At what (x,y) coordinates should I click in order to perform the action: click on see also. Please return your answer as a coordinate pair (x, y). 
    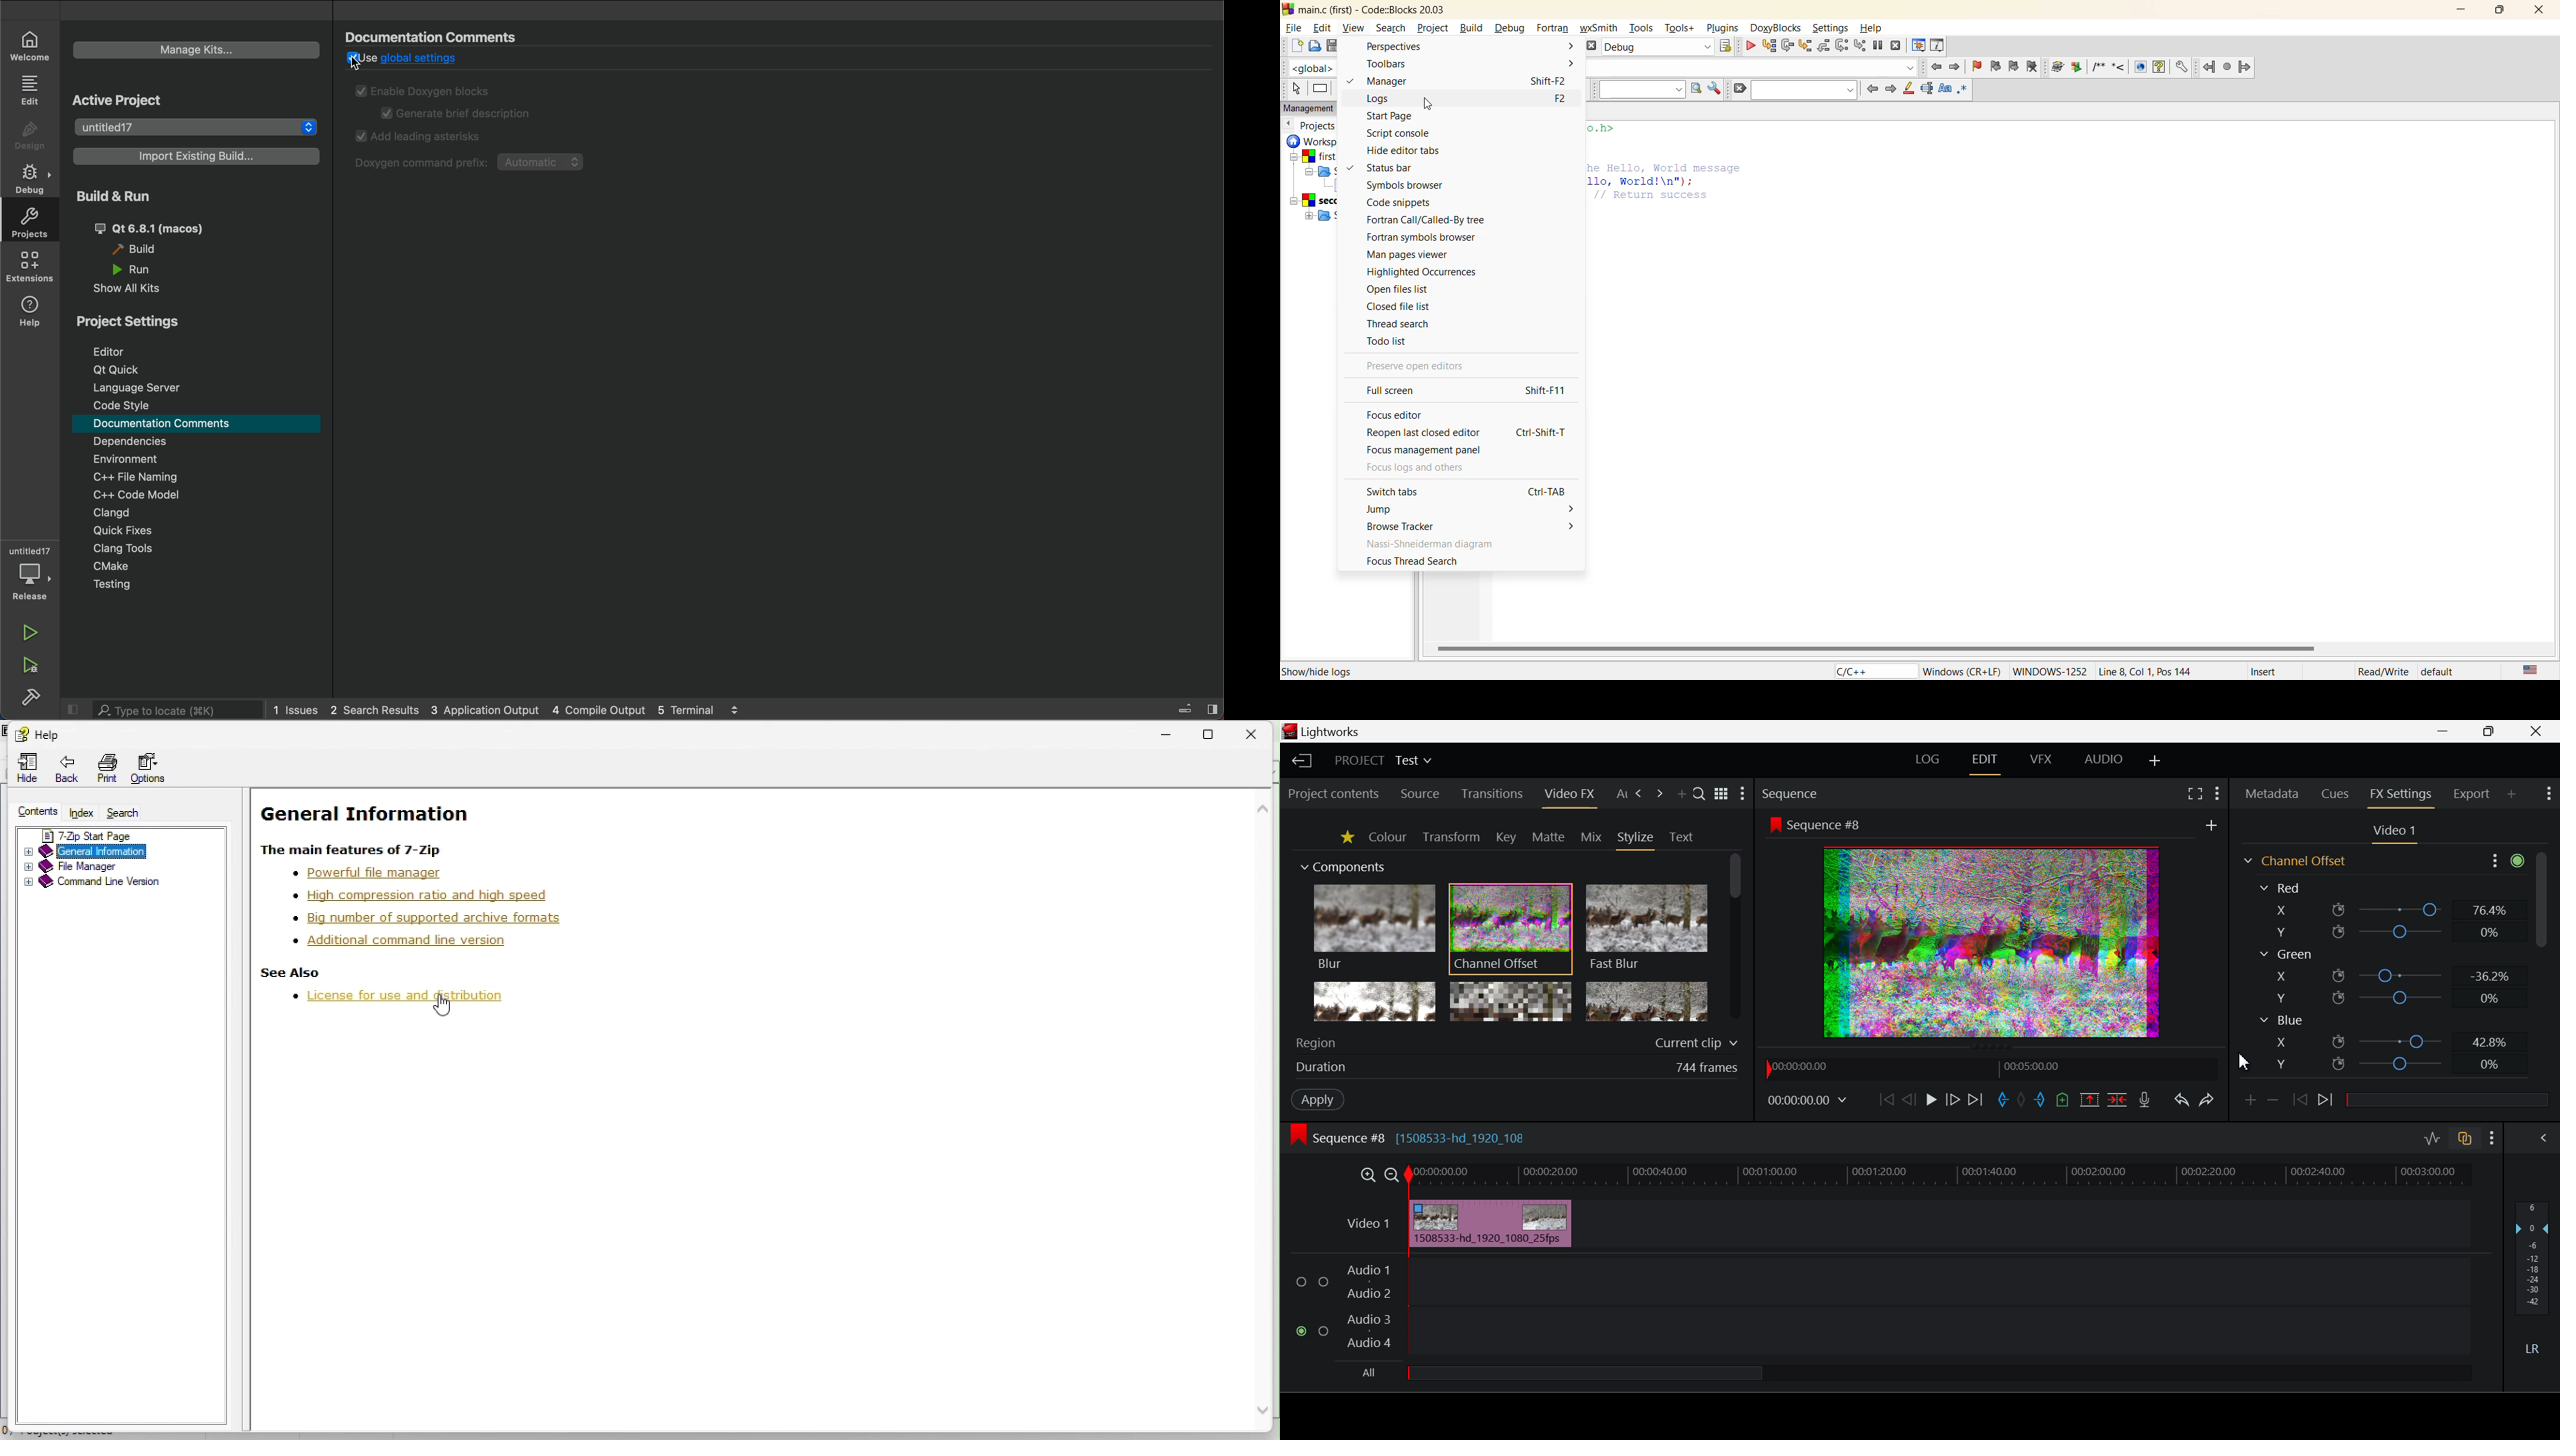
    Looking at the image, I should click on (287, 971).